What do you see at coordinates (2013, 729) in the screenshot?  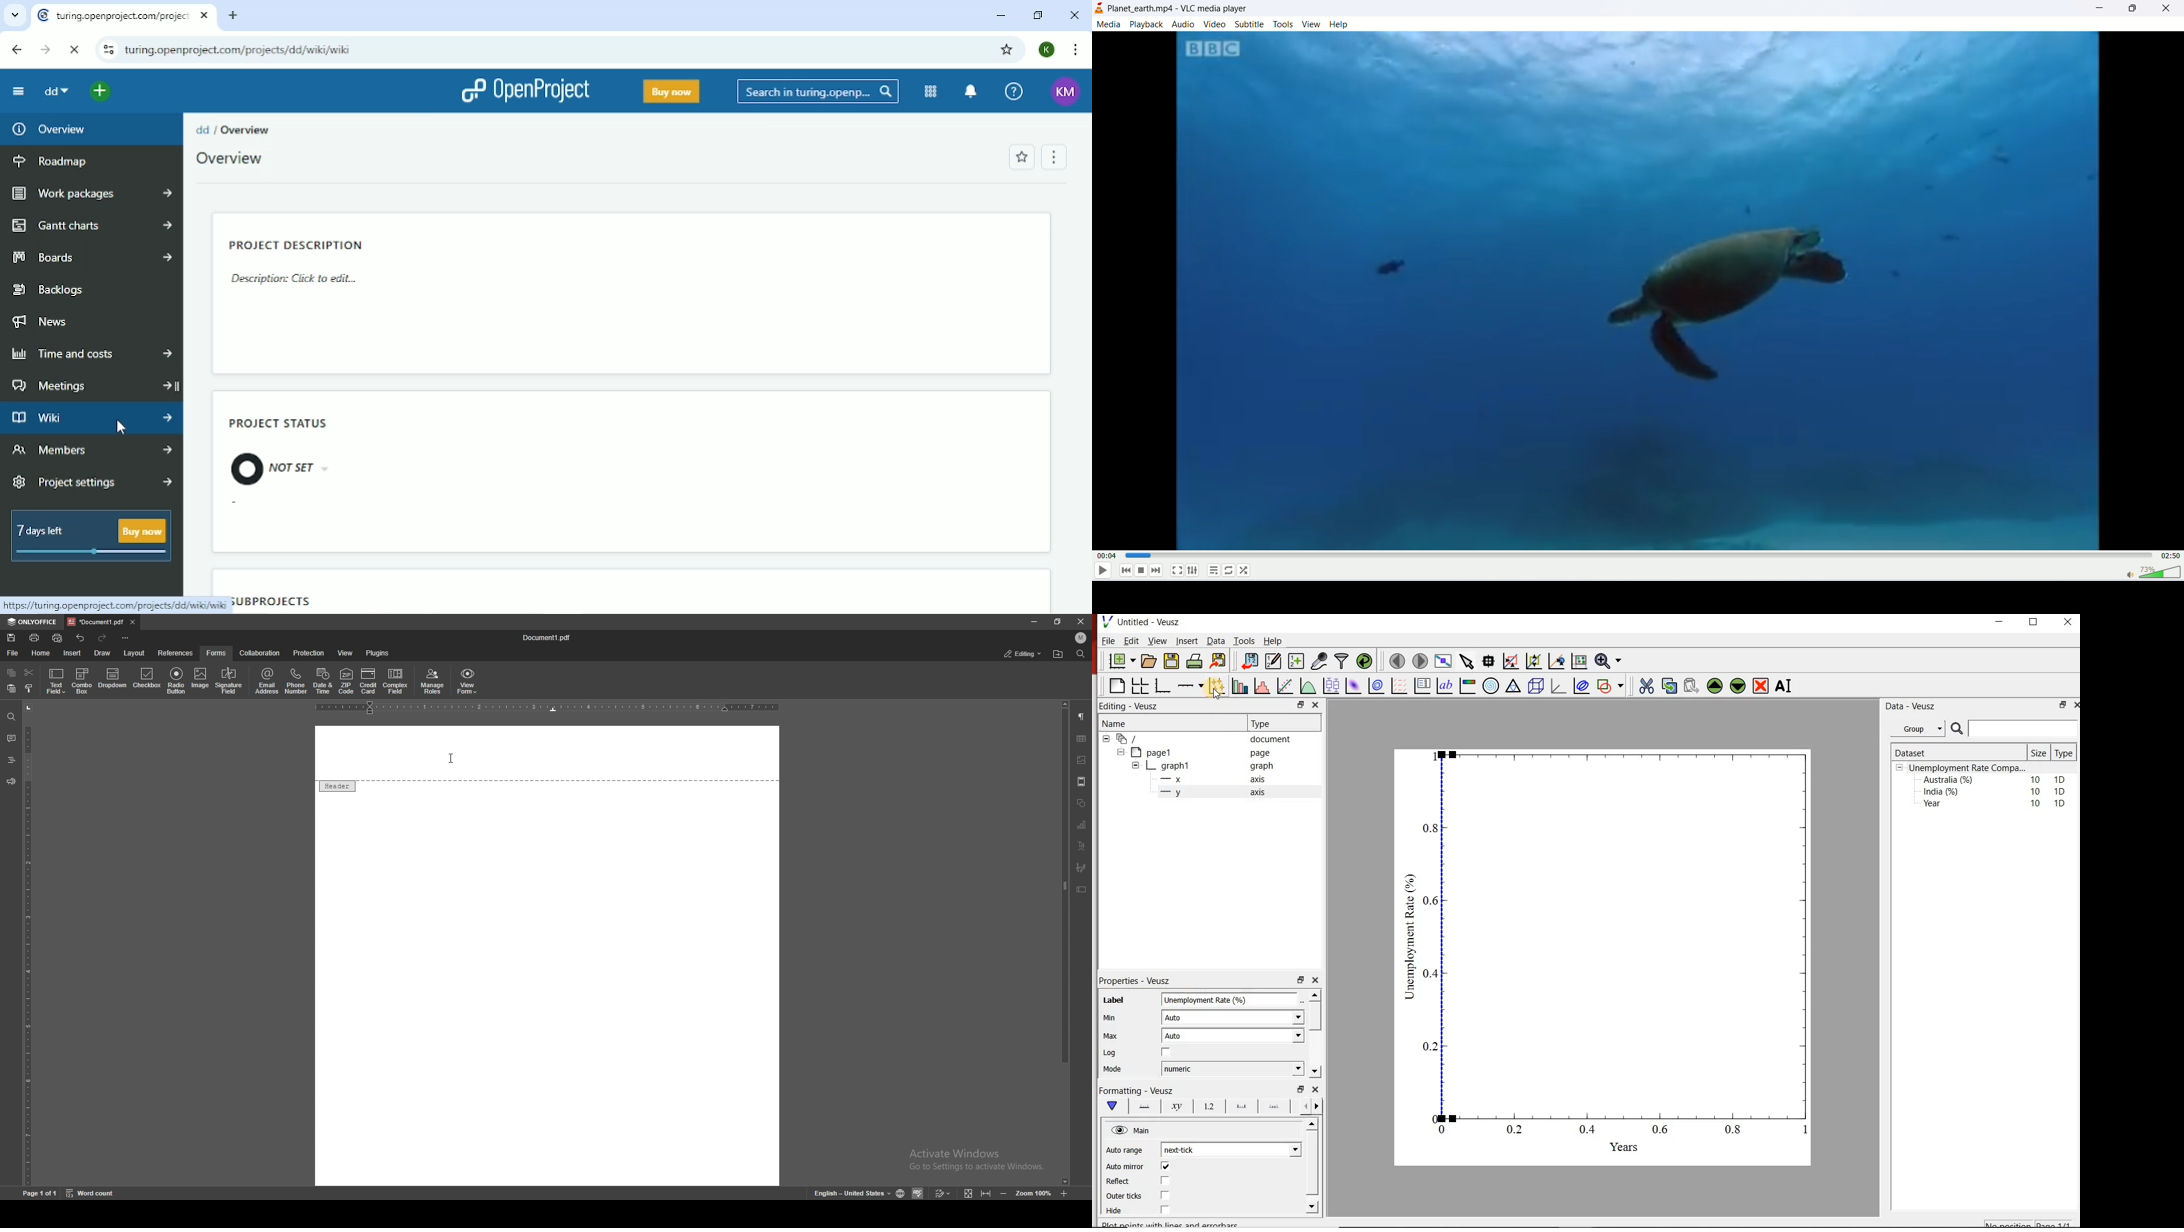 I see `search bar` at bounding box center [2013, 729].